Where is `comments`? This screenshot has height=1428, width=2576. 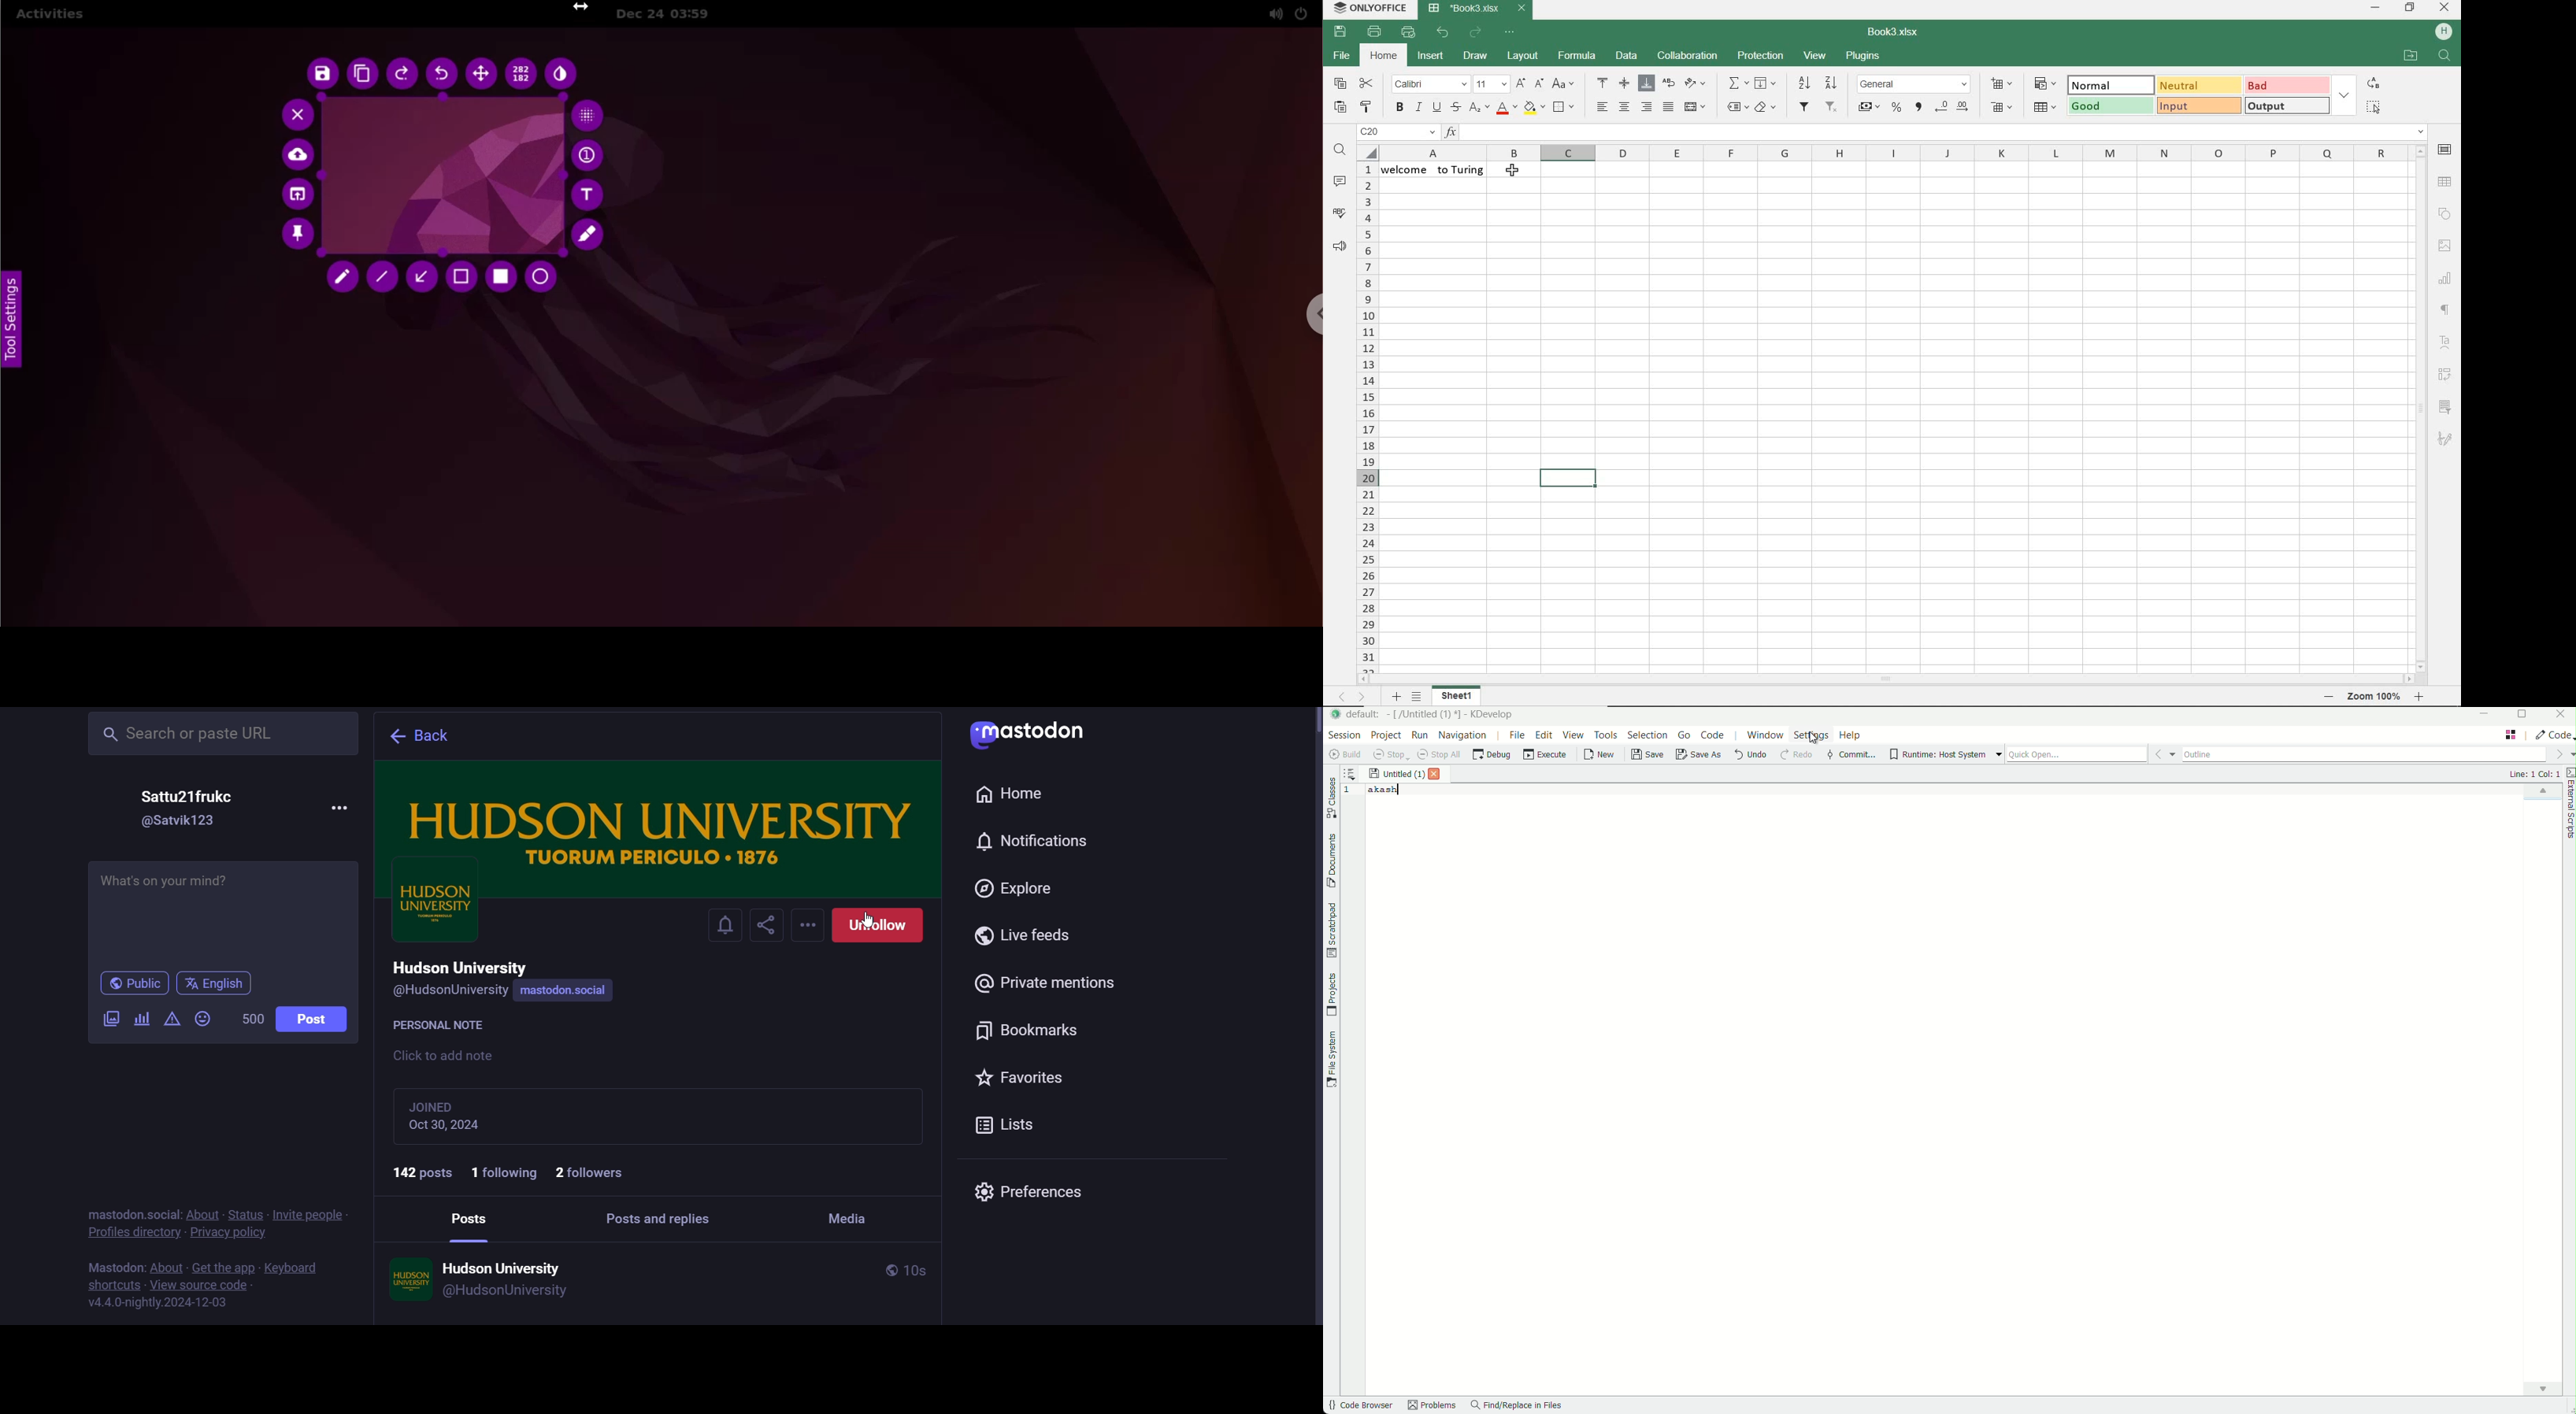 comments is located at coordinates (1339, 181).